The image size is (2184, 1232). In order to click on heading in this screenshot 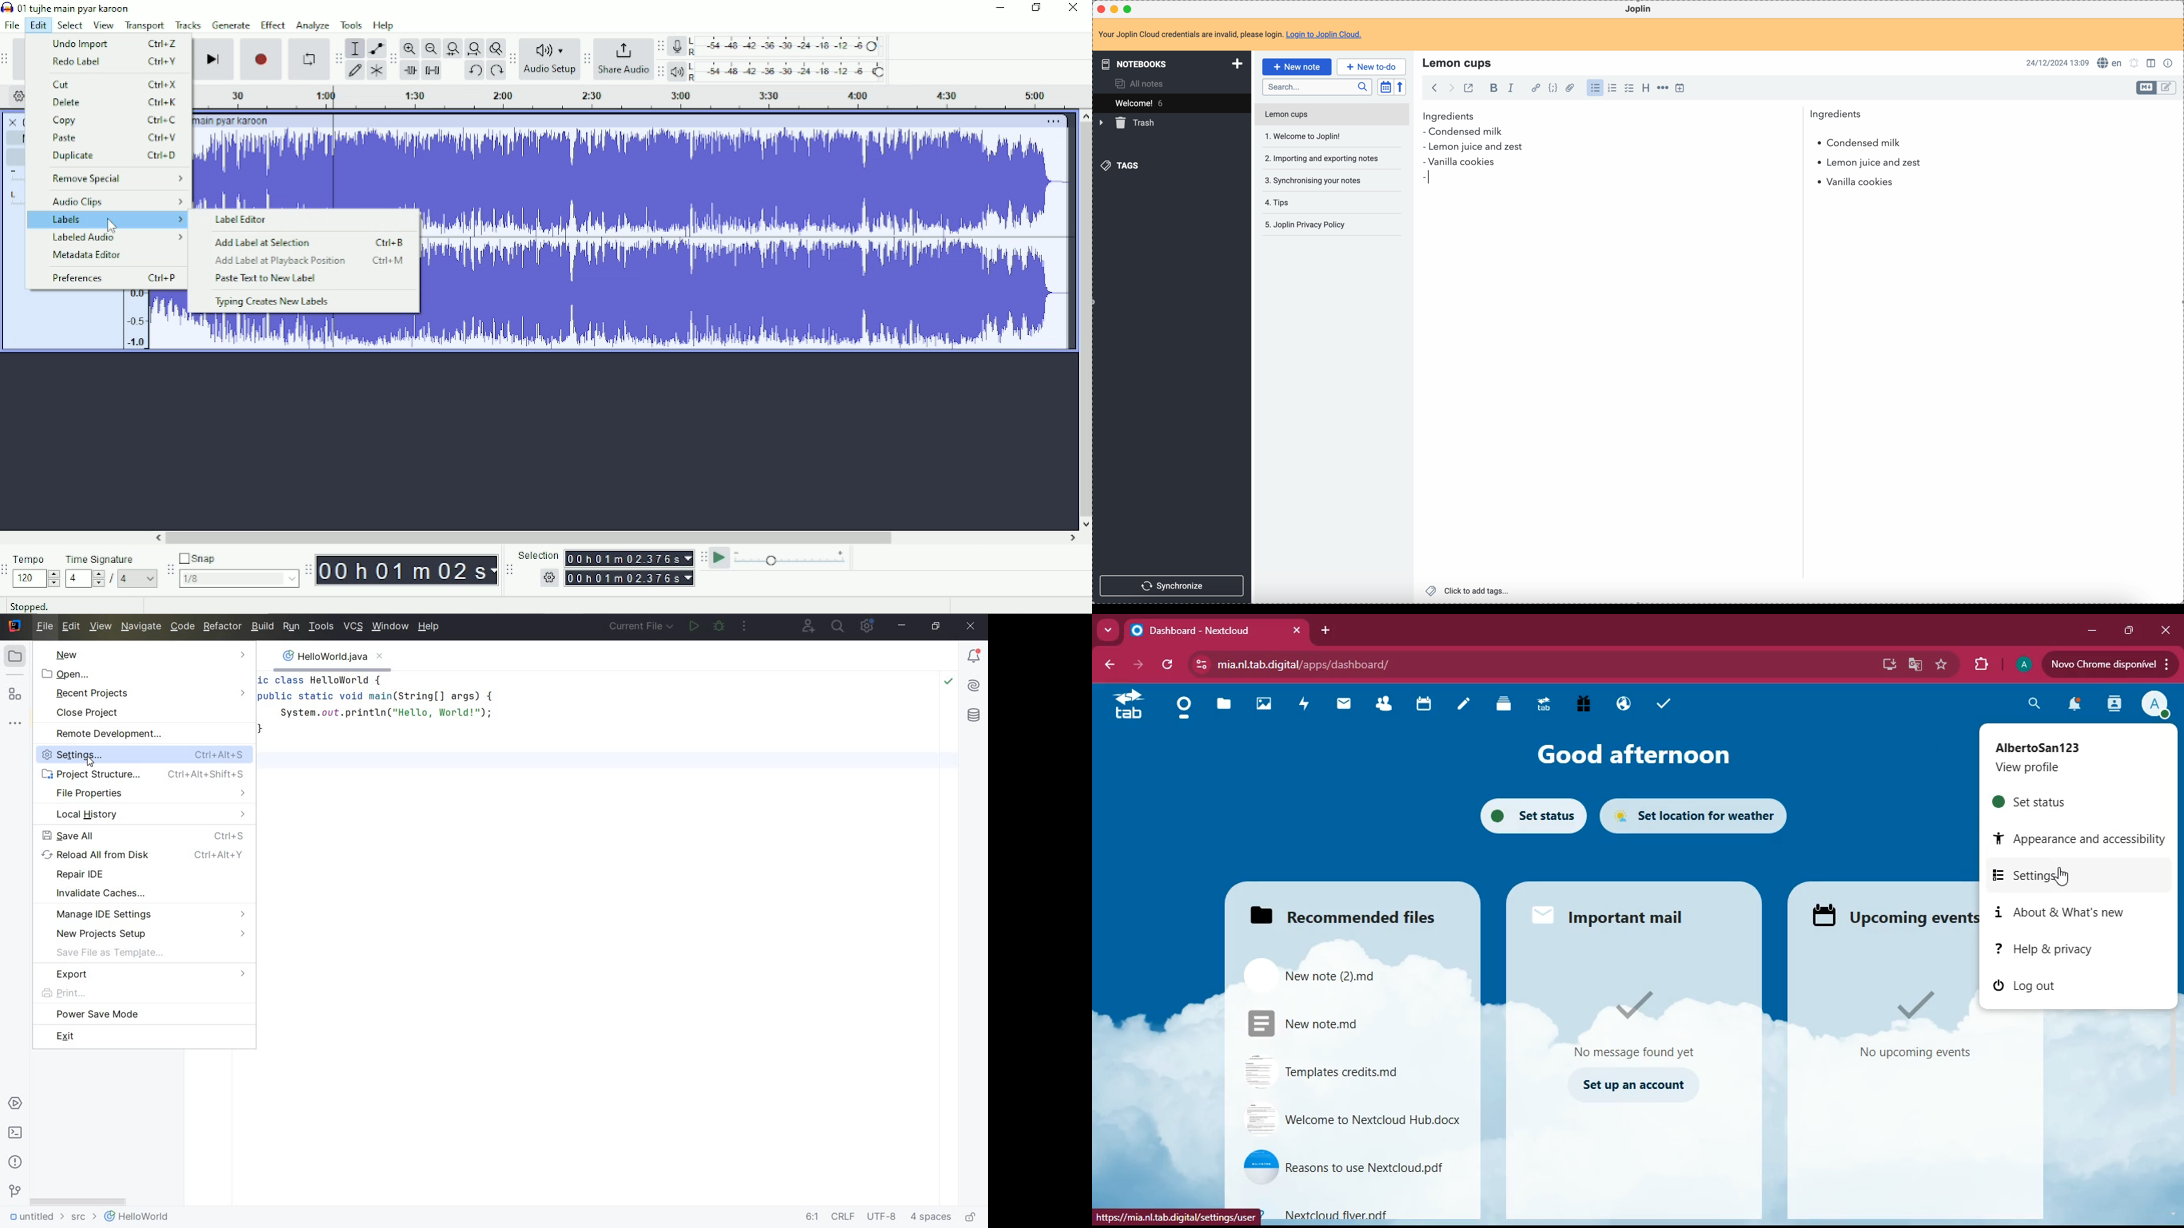, I will do `click(1645, 87)`.